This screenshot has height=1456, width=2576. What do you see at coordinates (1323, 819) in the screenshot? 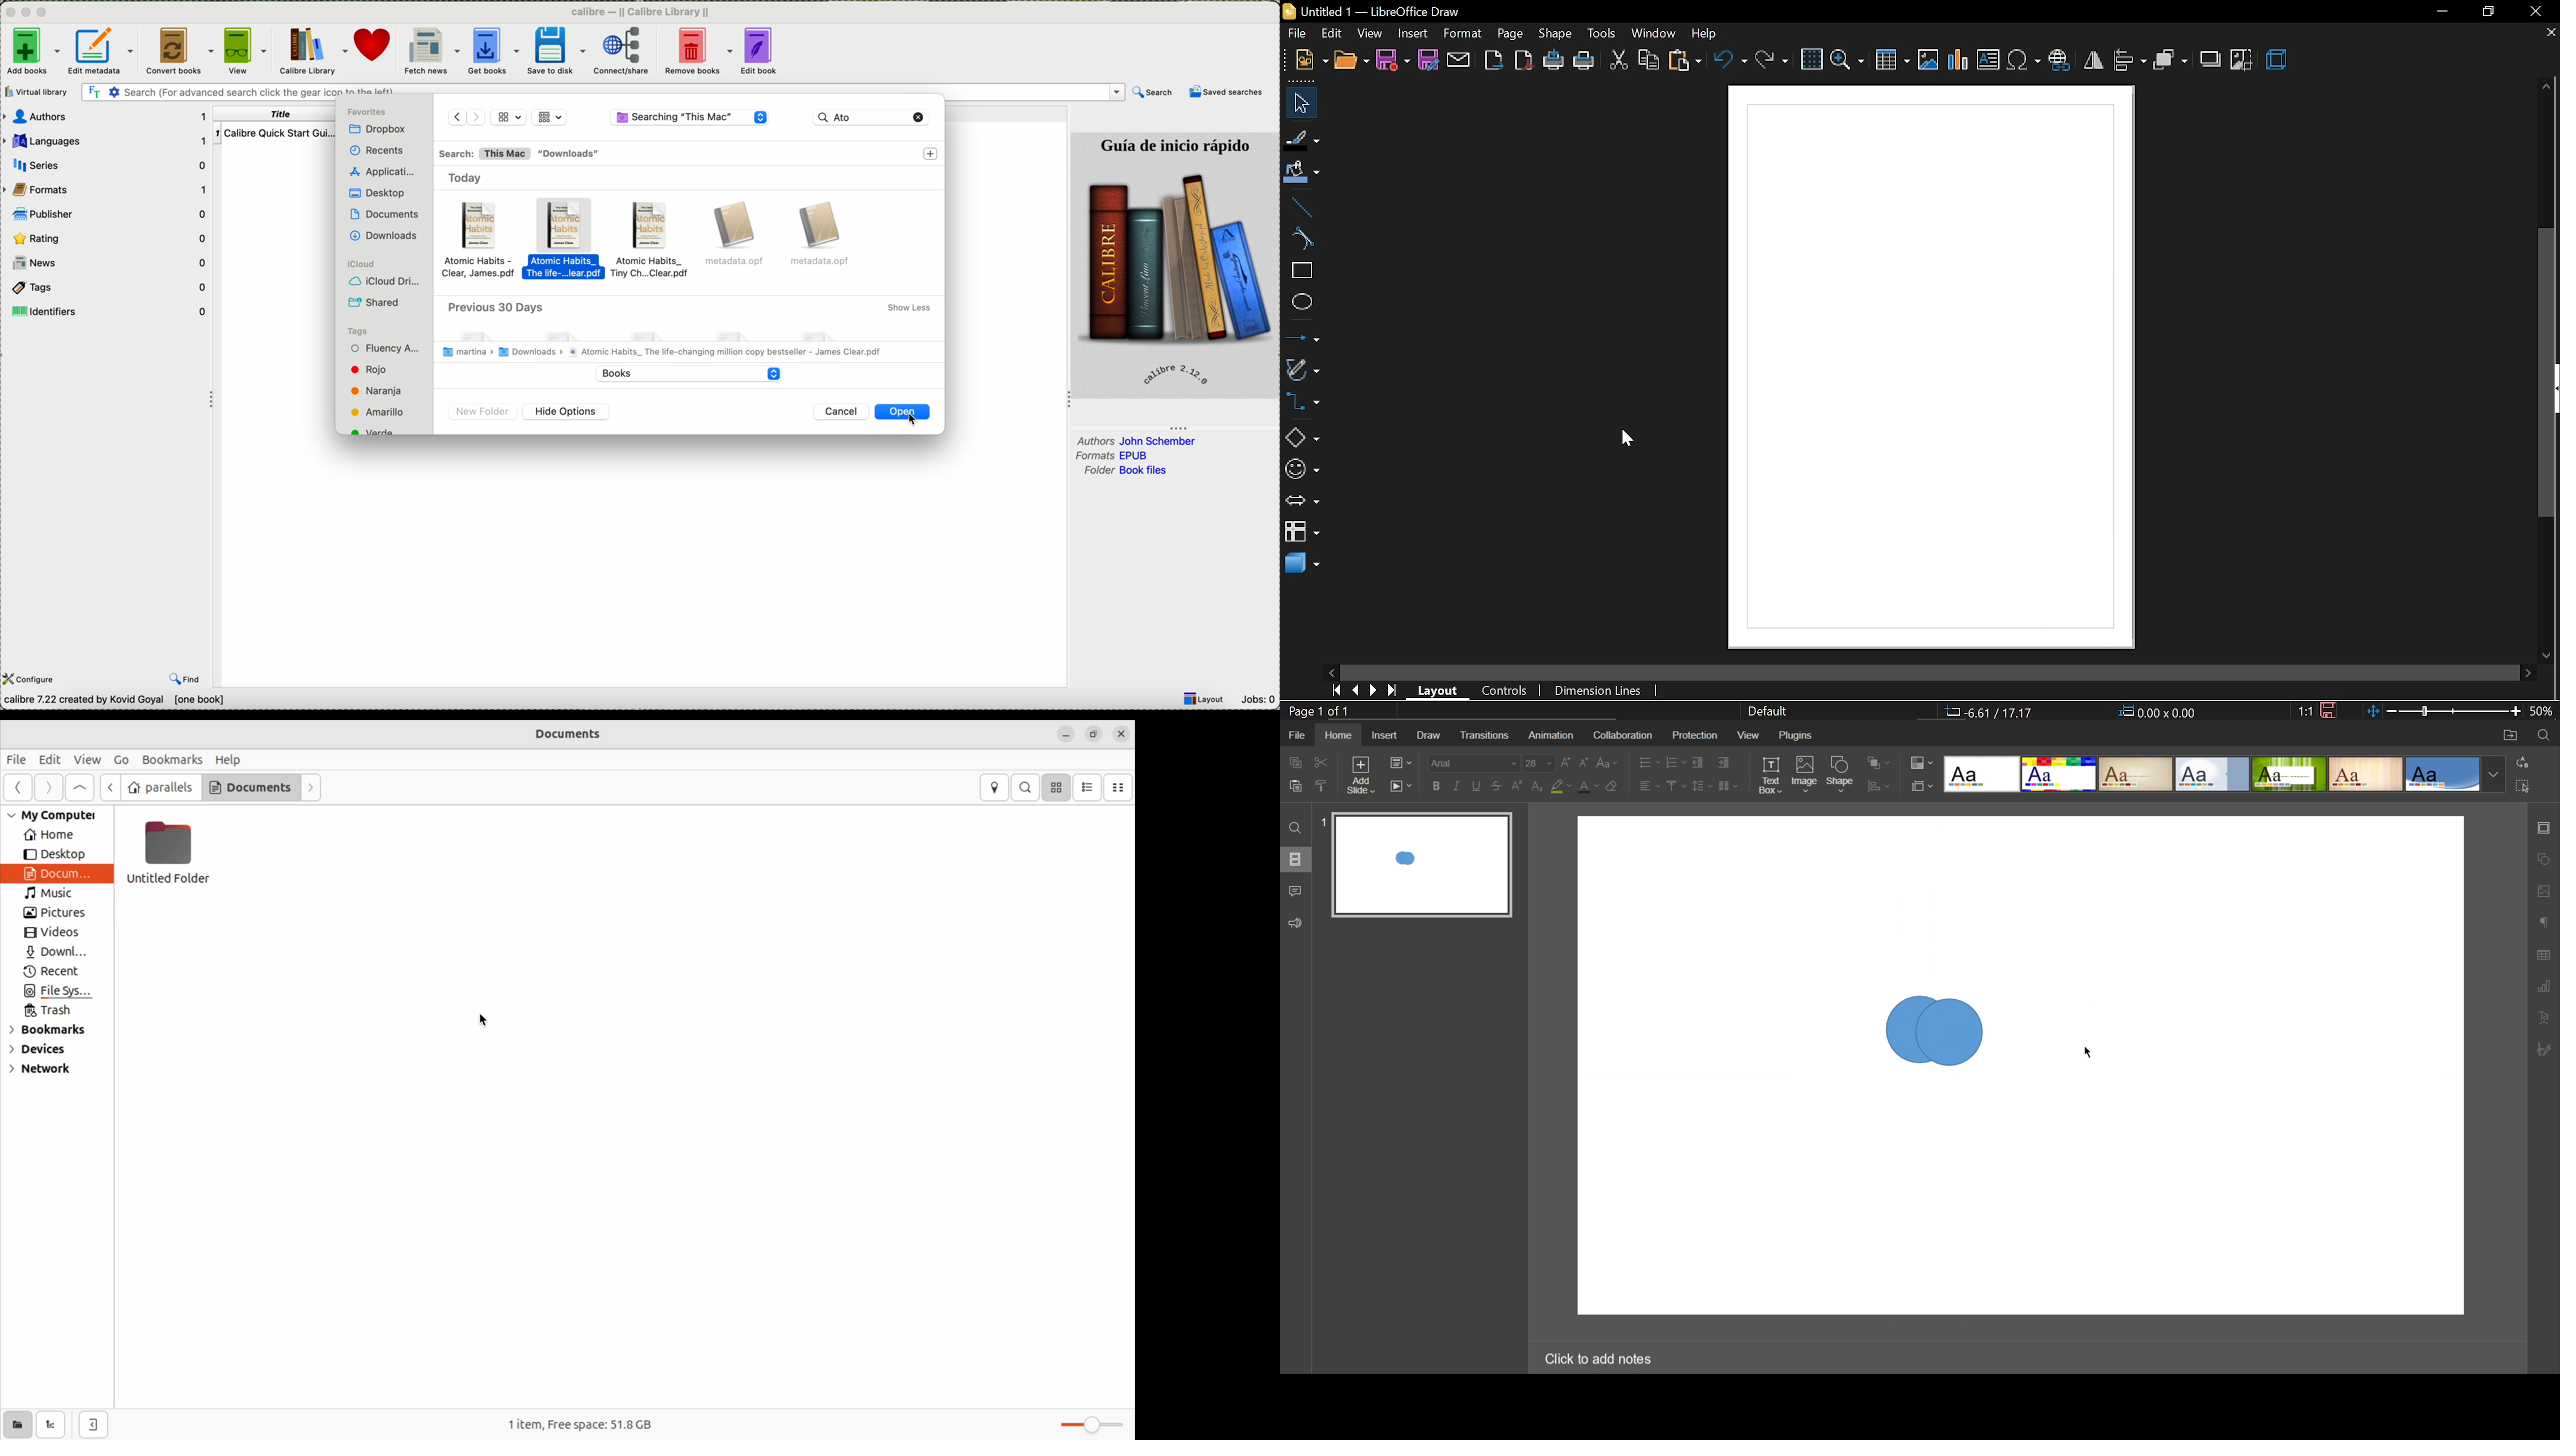
I see `slide number` at bounding box center [1323, 819].